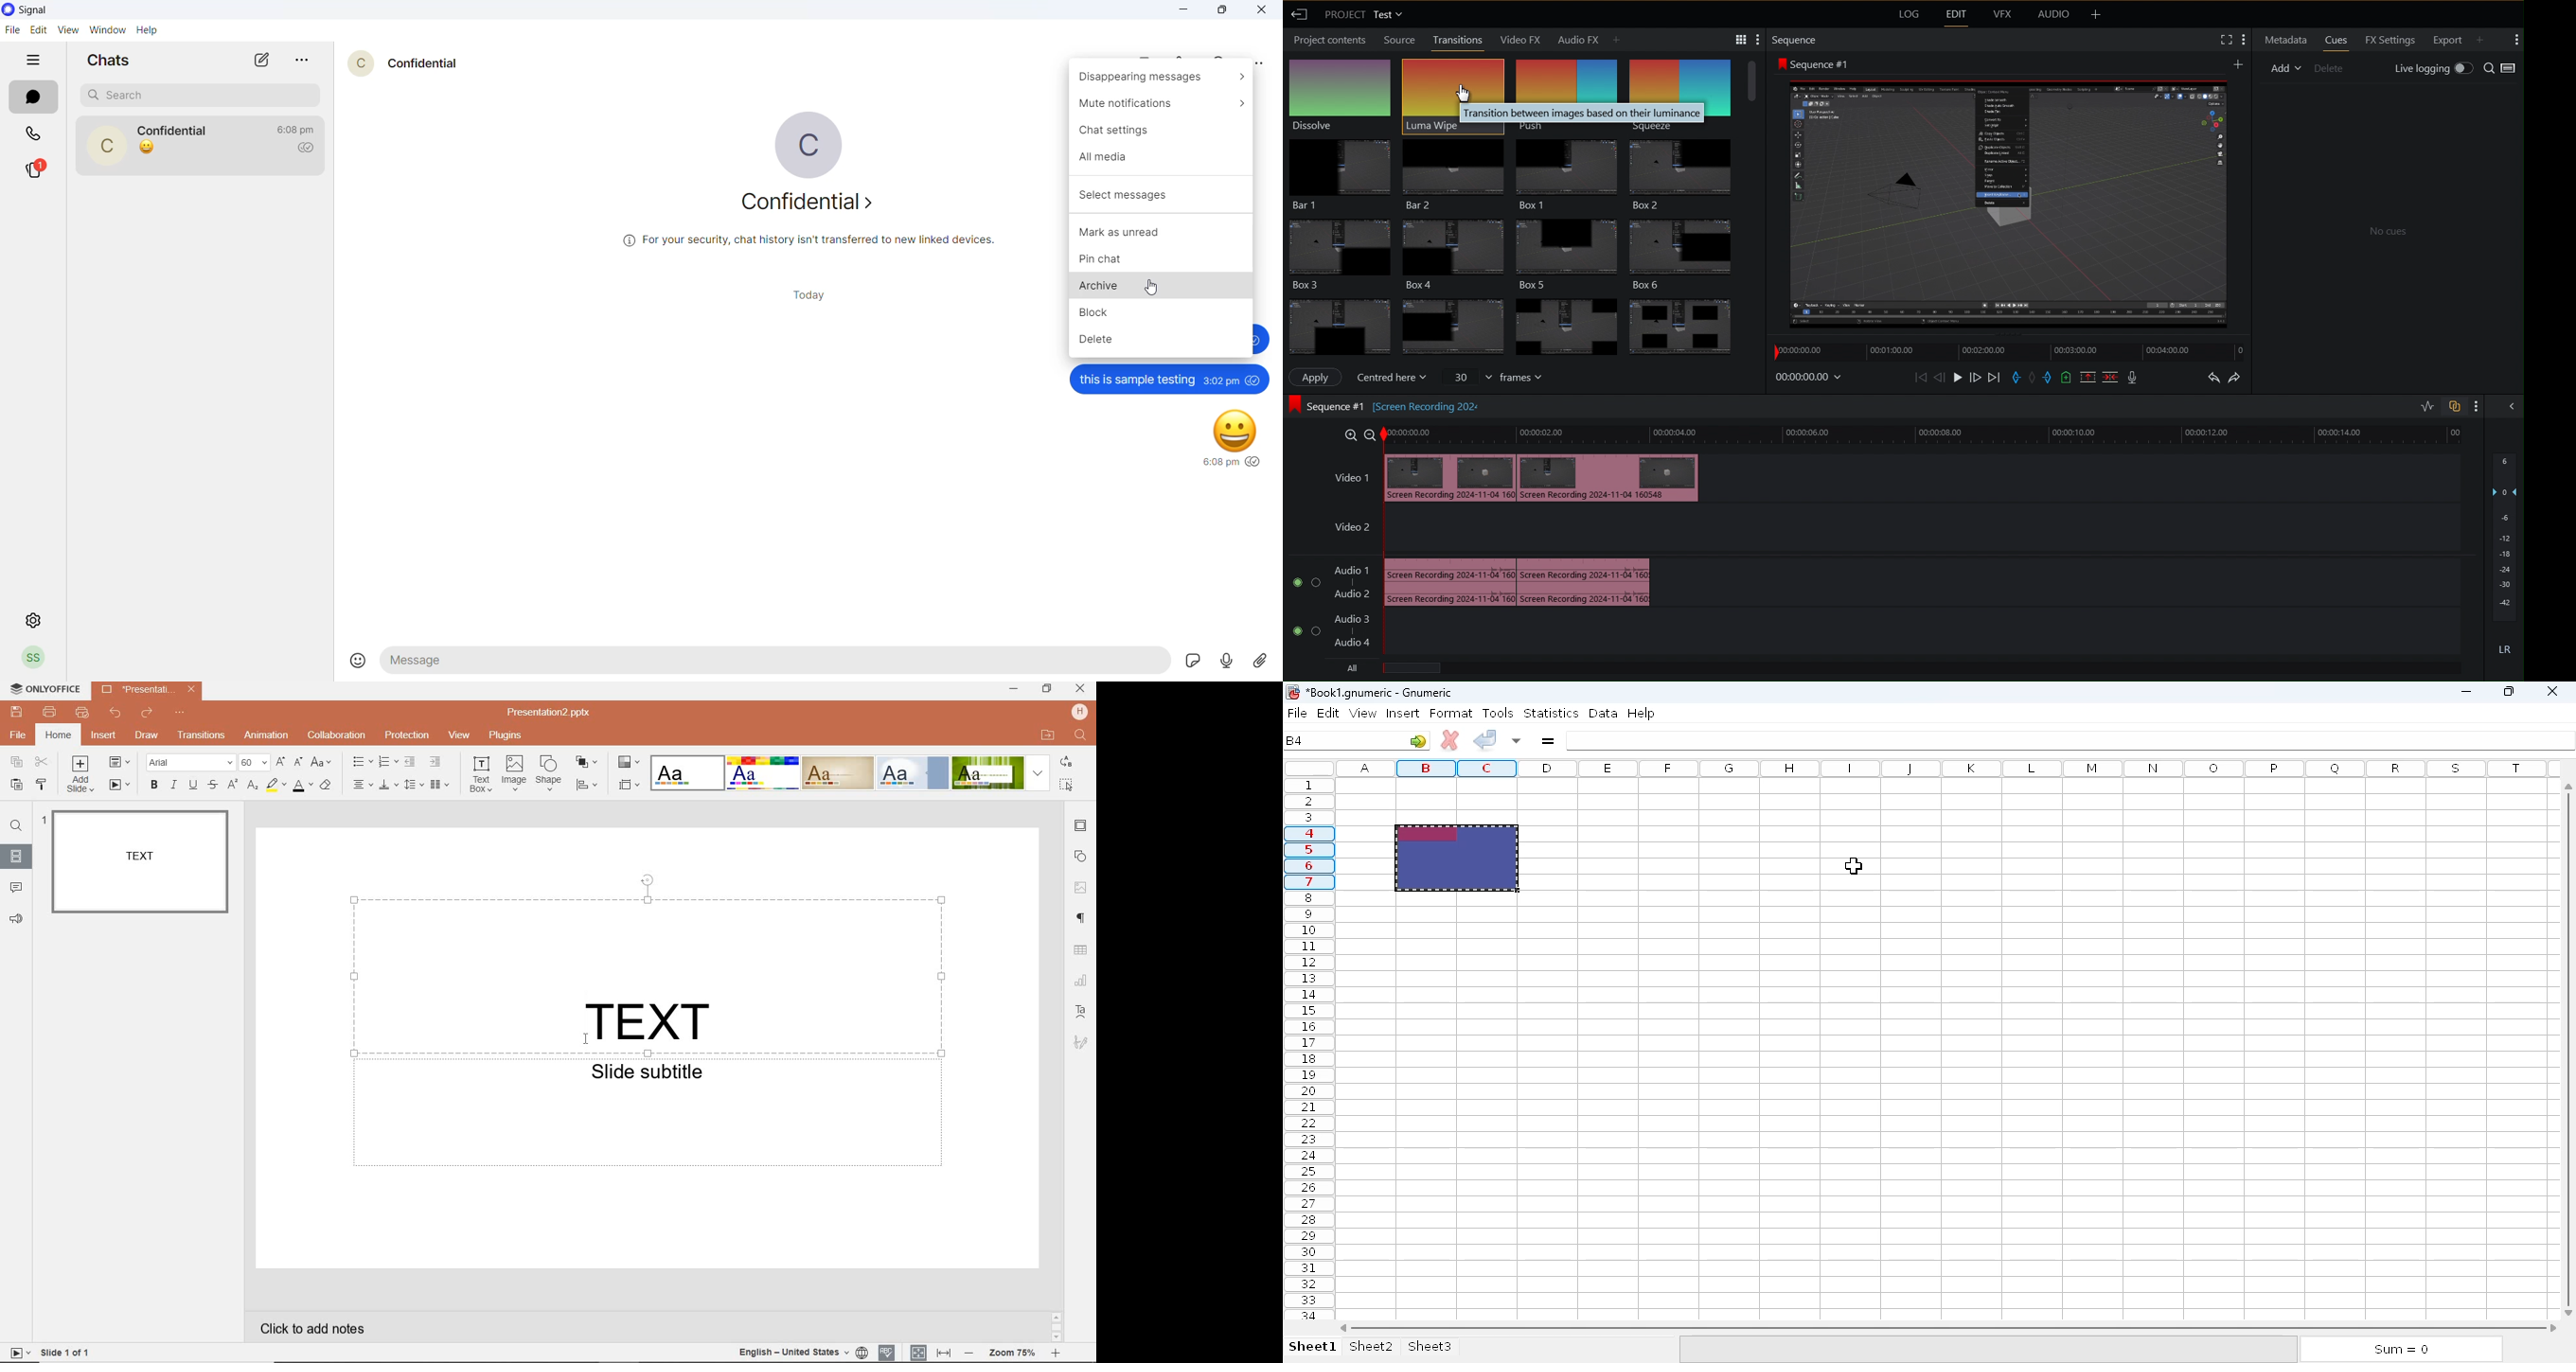 The width and height of the screenshot is (2576, 1372). I want to click on ARRANGE SHAPE, so click(588, 762).